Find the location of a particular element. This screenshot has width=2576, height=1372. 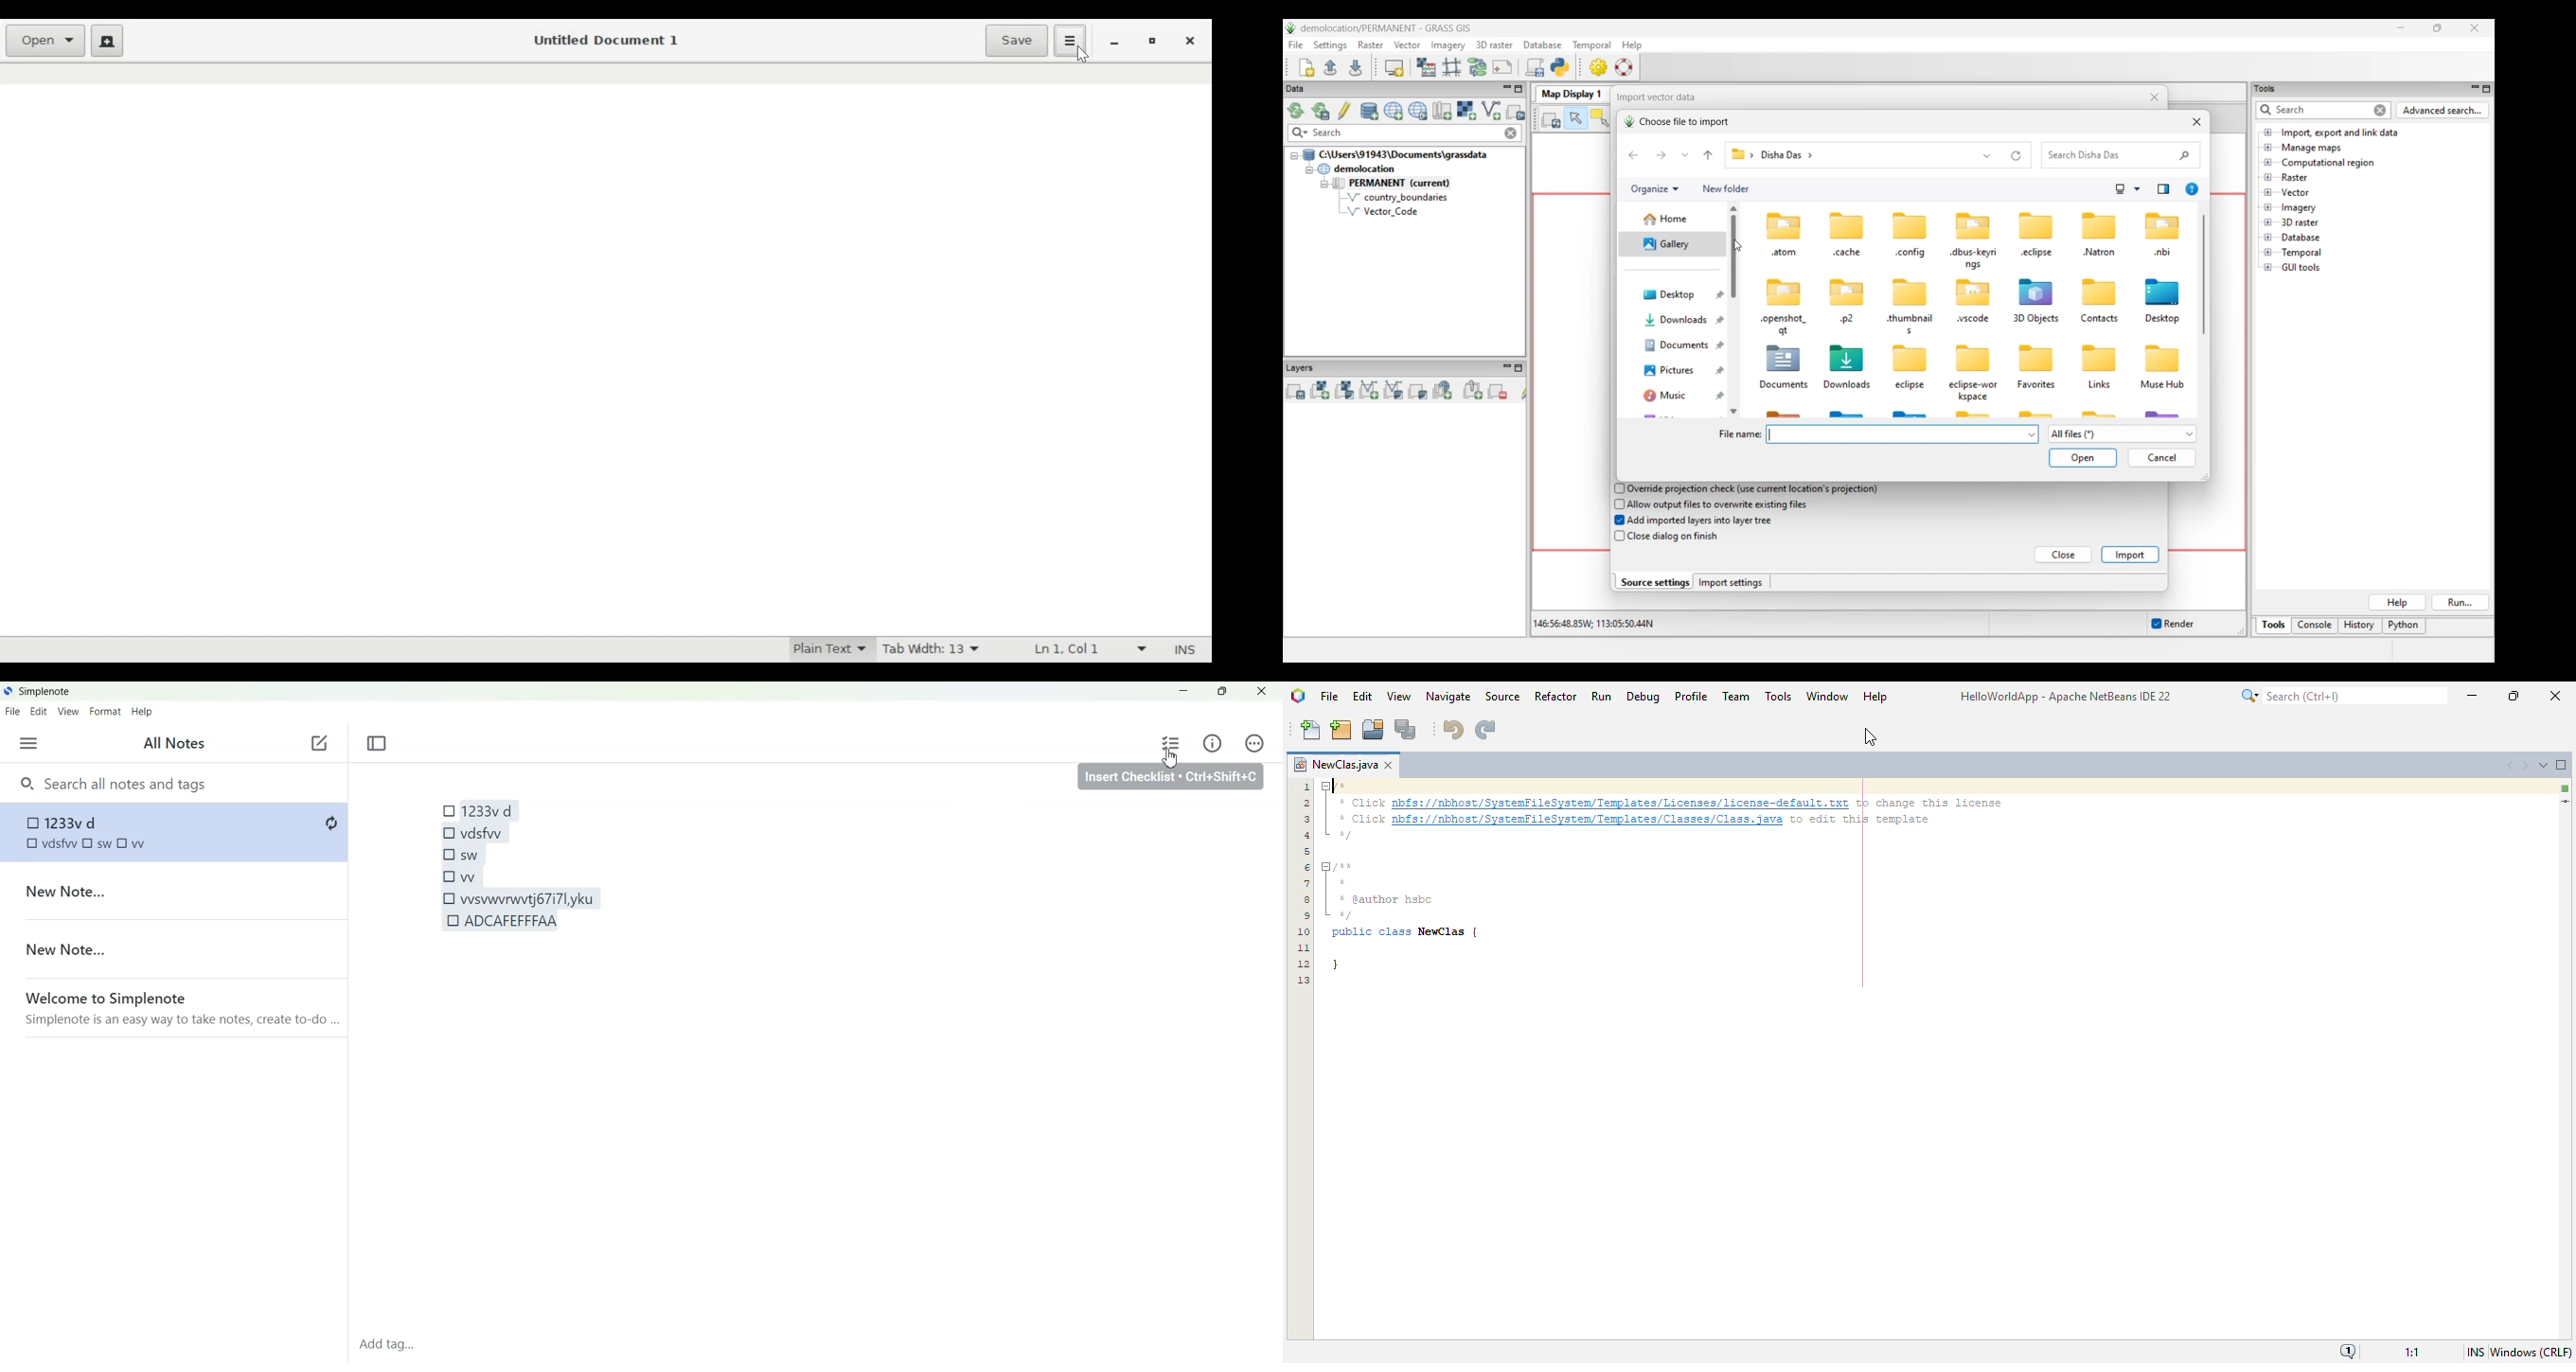

scroll documents left is located at coordinates (2512, 765).